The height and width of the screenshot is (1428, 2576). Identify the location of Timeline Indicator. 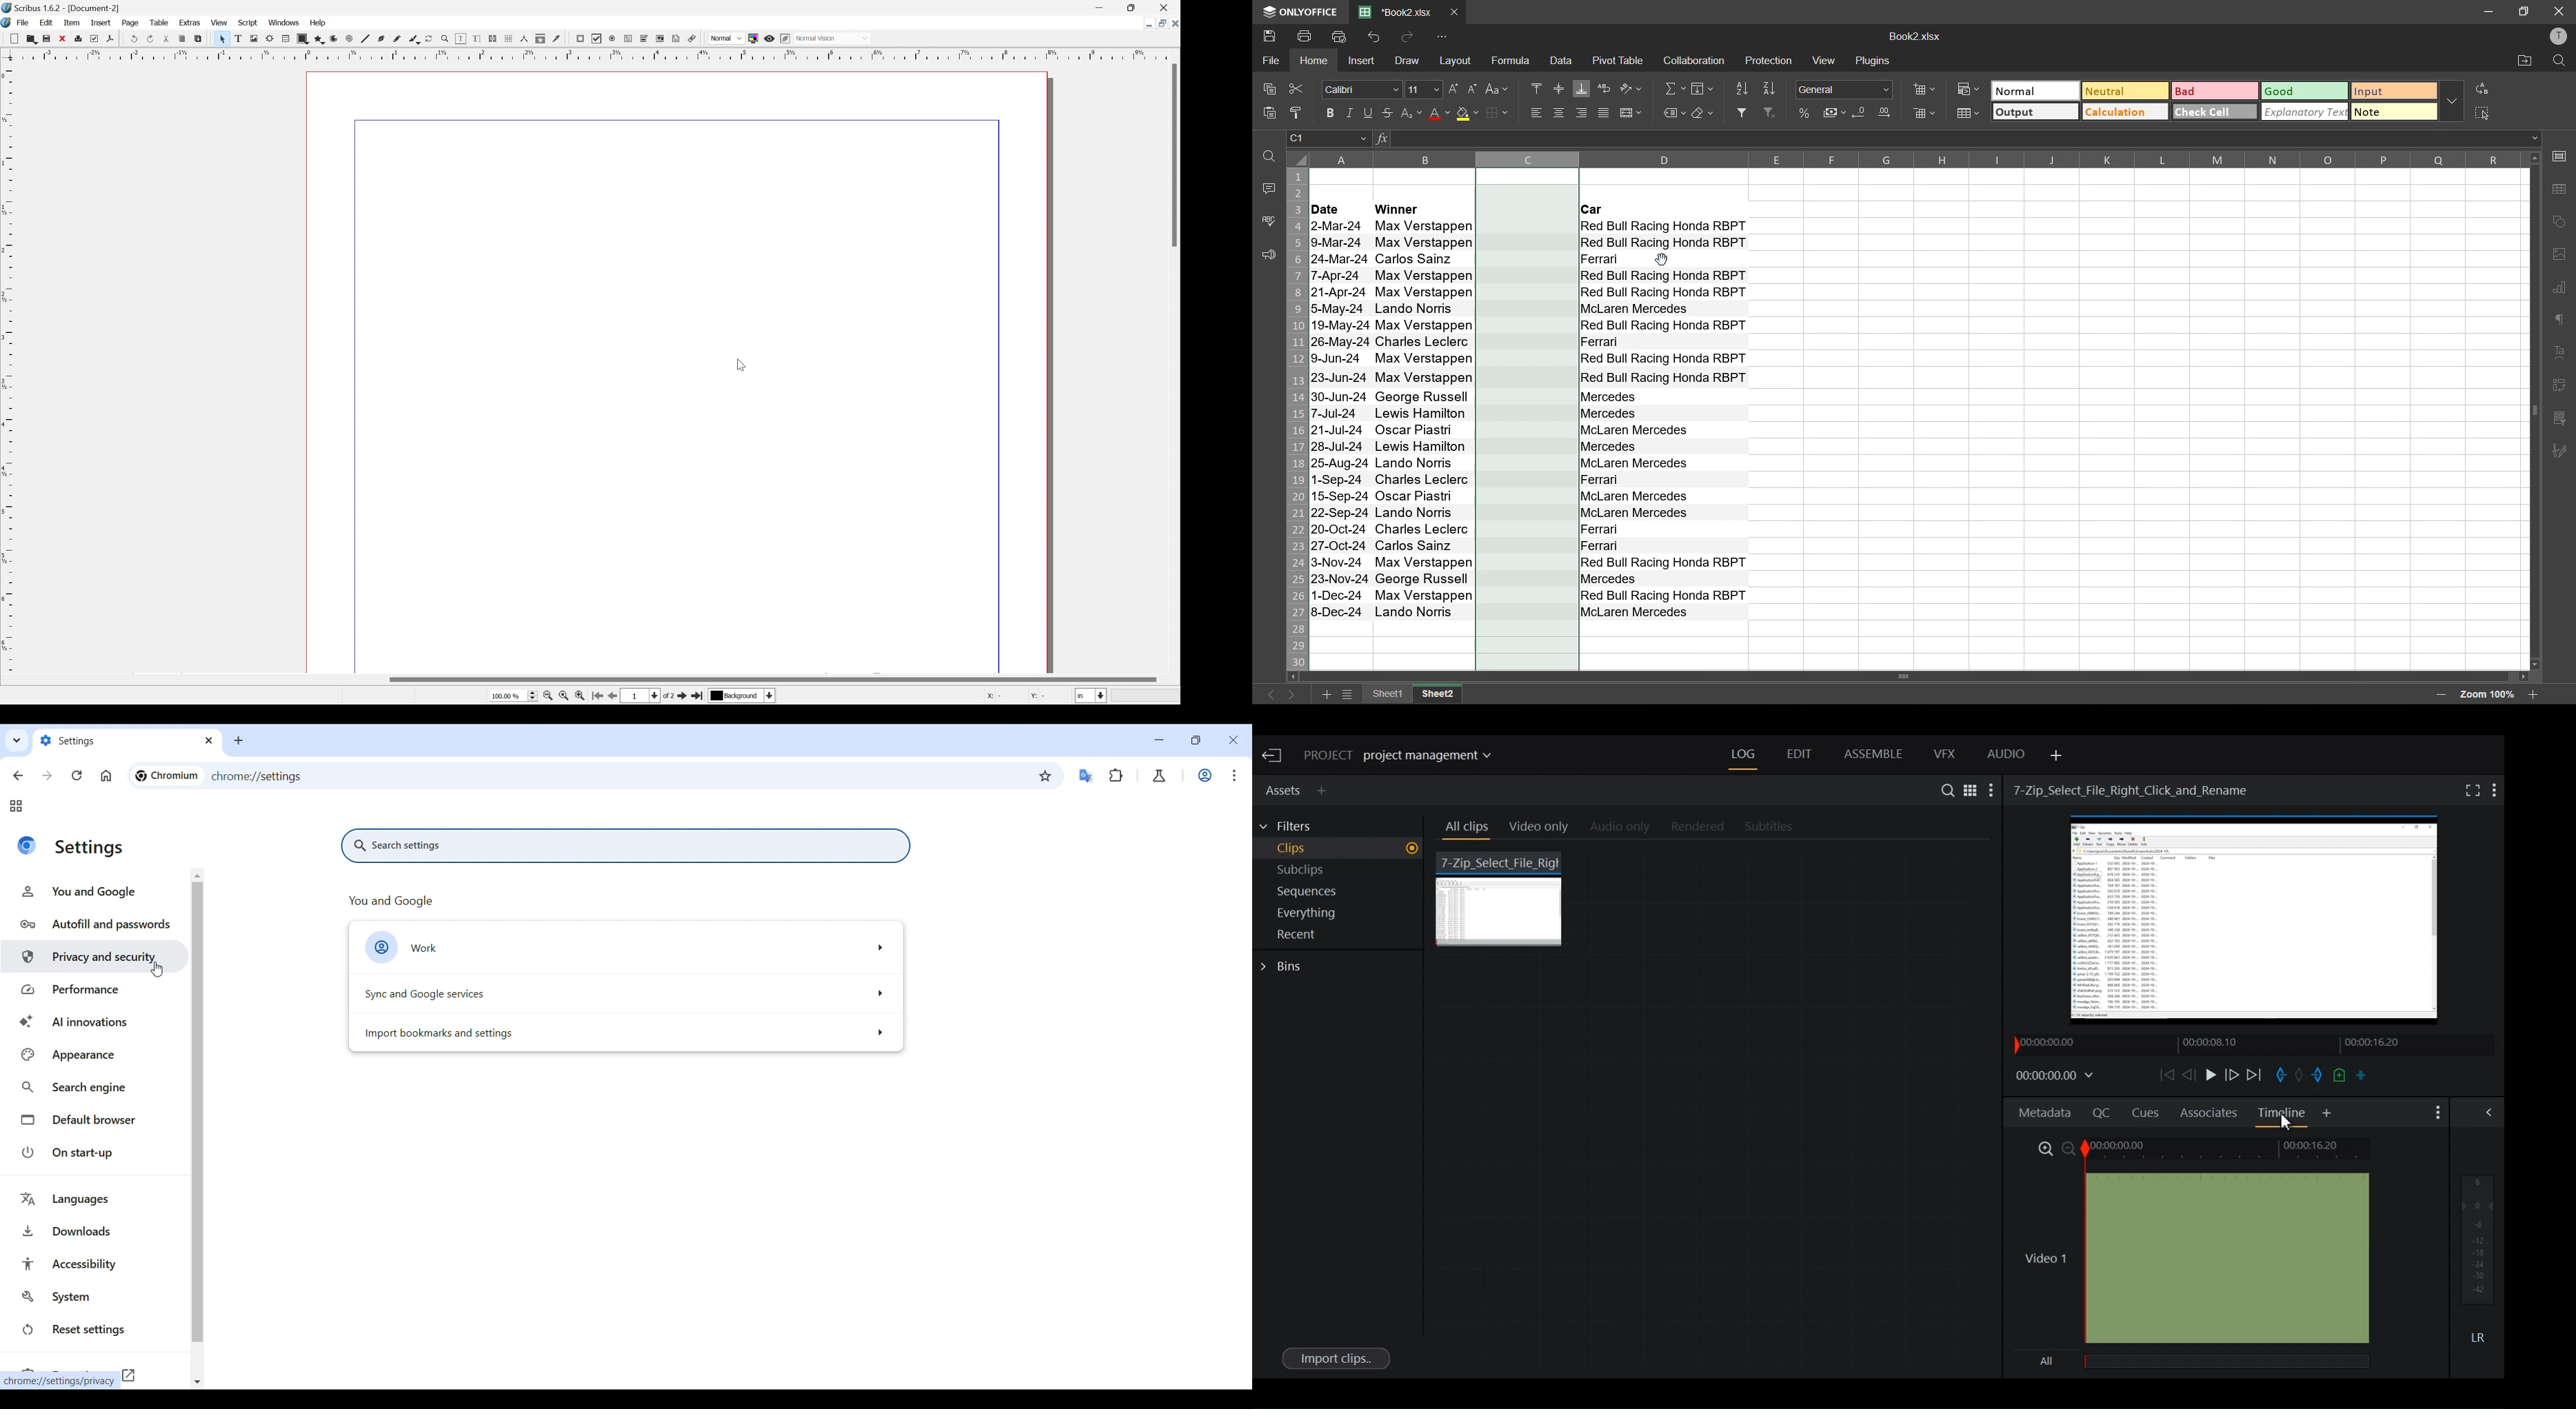
(2087, 1256).